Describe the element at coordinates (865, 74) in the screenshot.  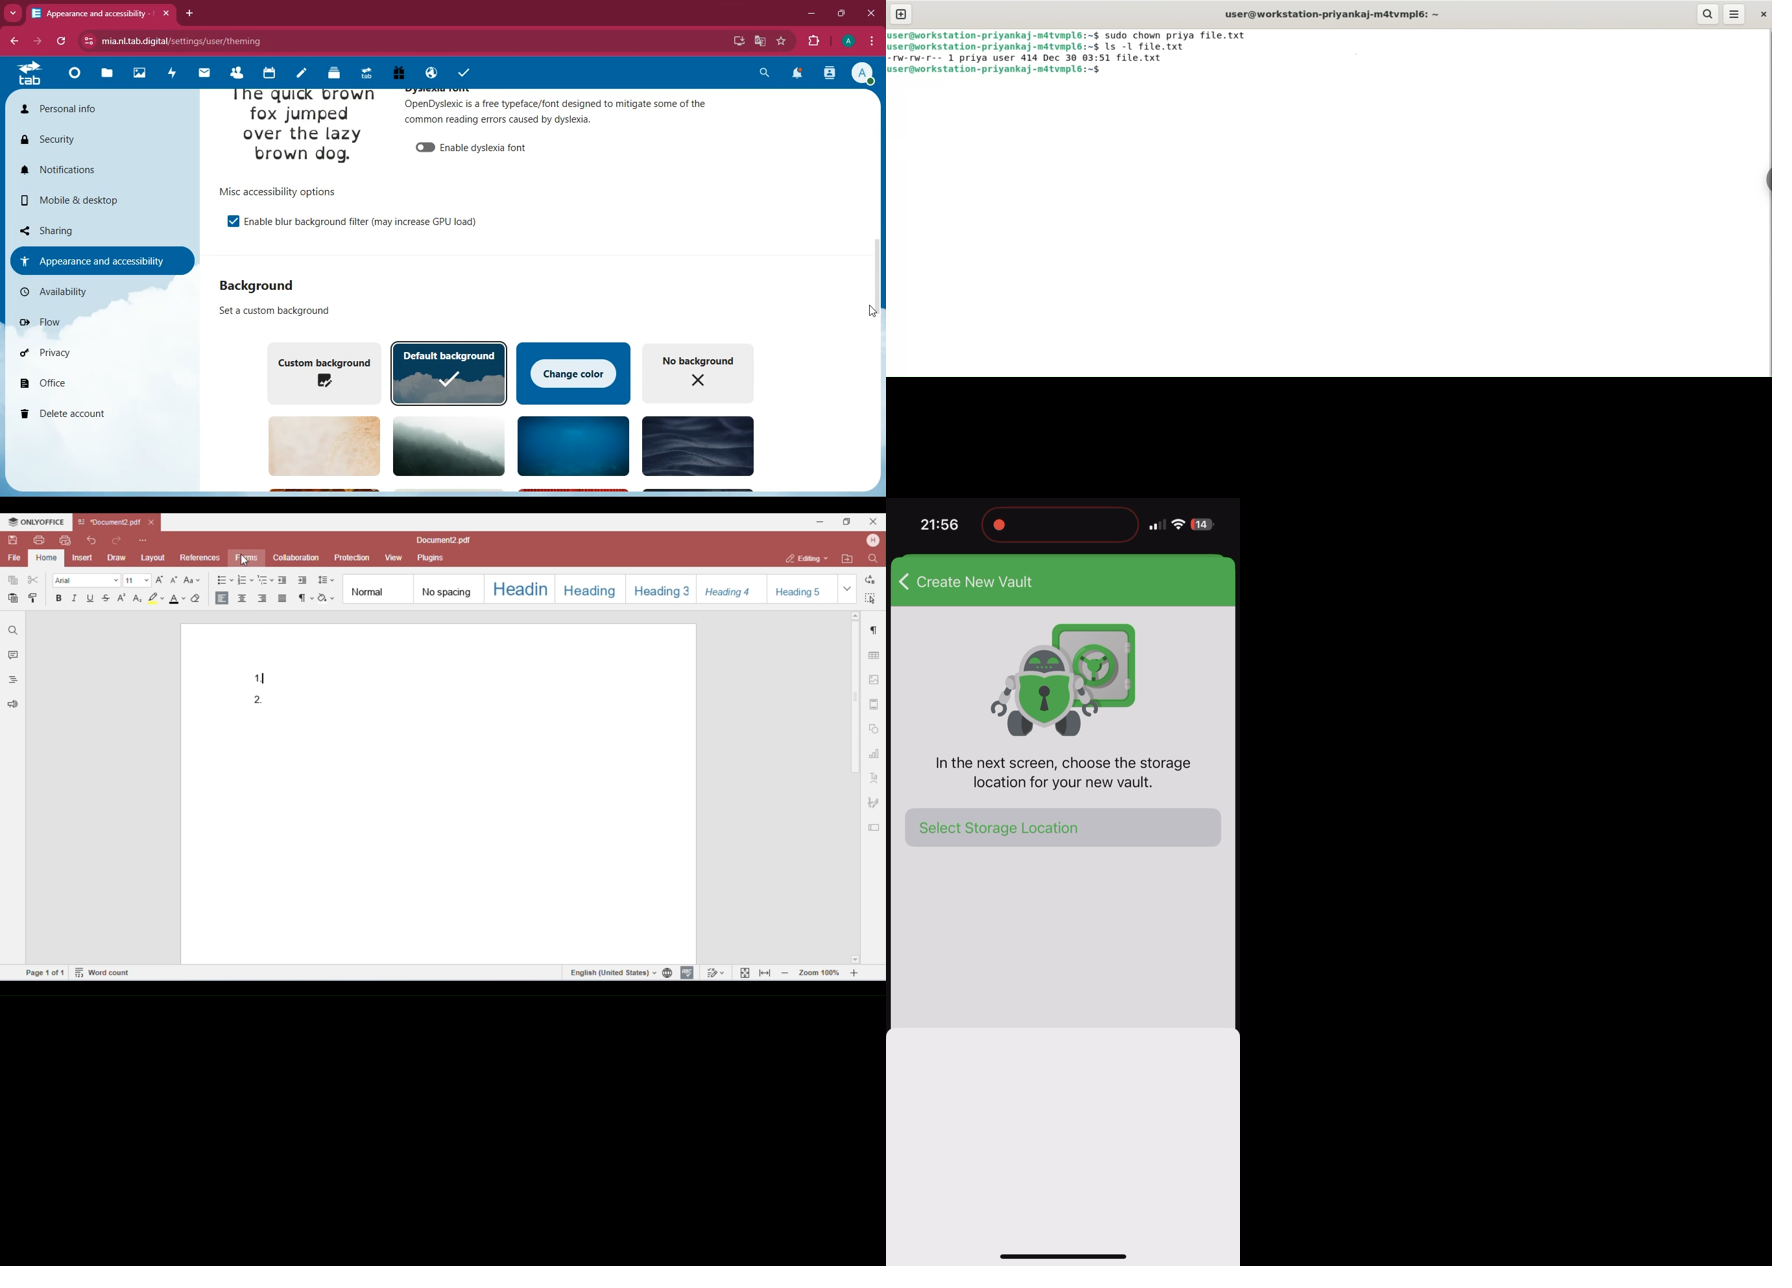
I see `profile` at that location.